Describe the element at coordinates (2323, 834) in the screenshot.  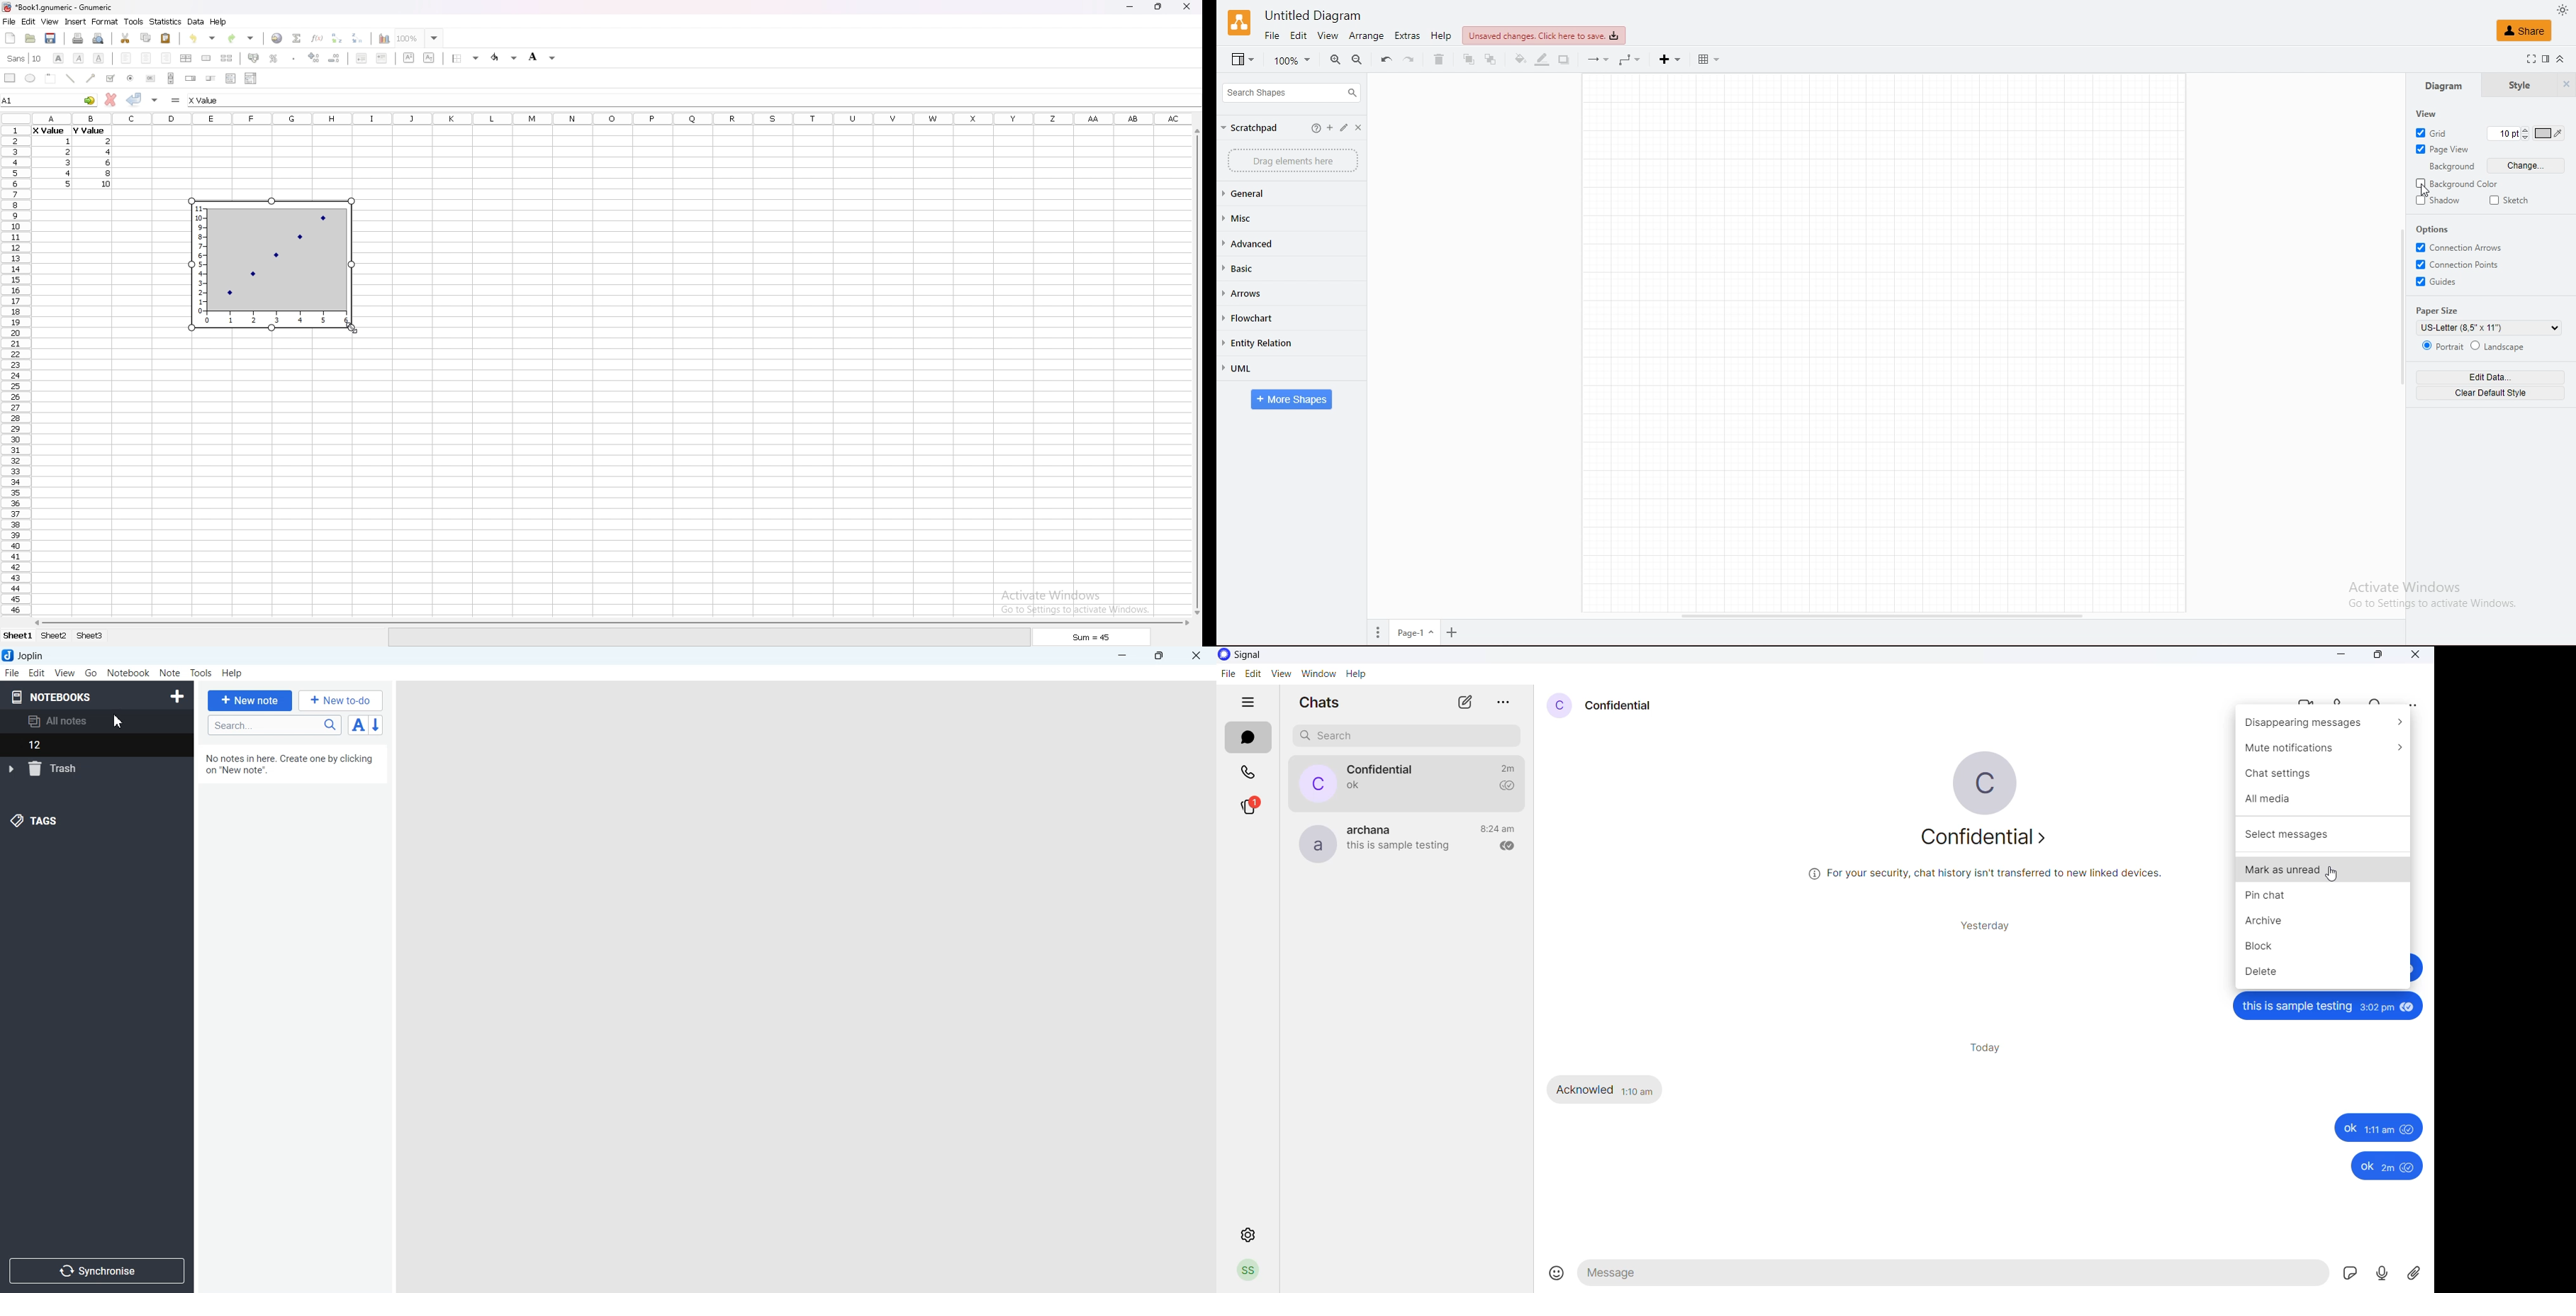
I see `select messages` at that location.